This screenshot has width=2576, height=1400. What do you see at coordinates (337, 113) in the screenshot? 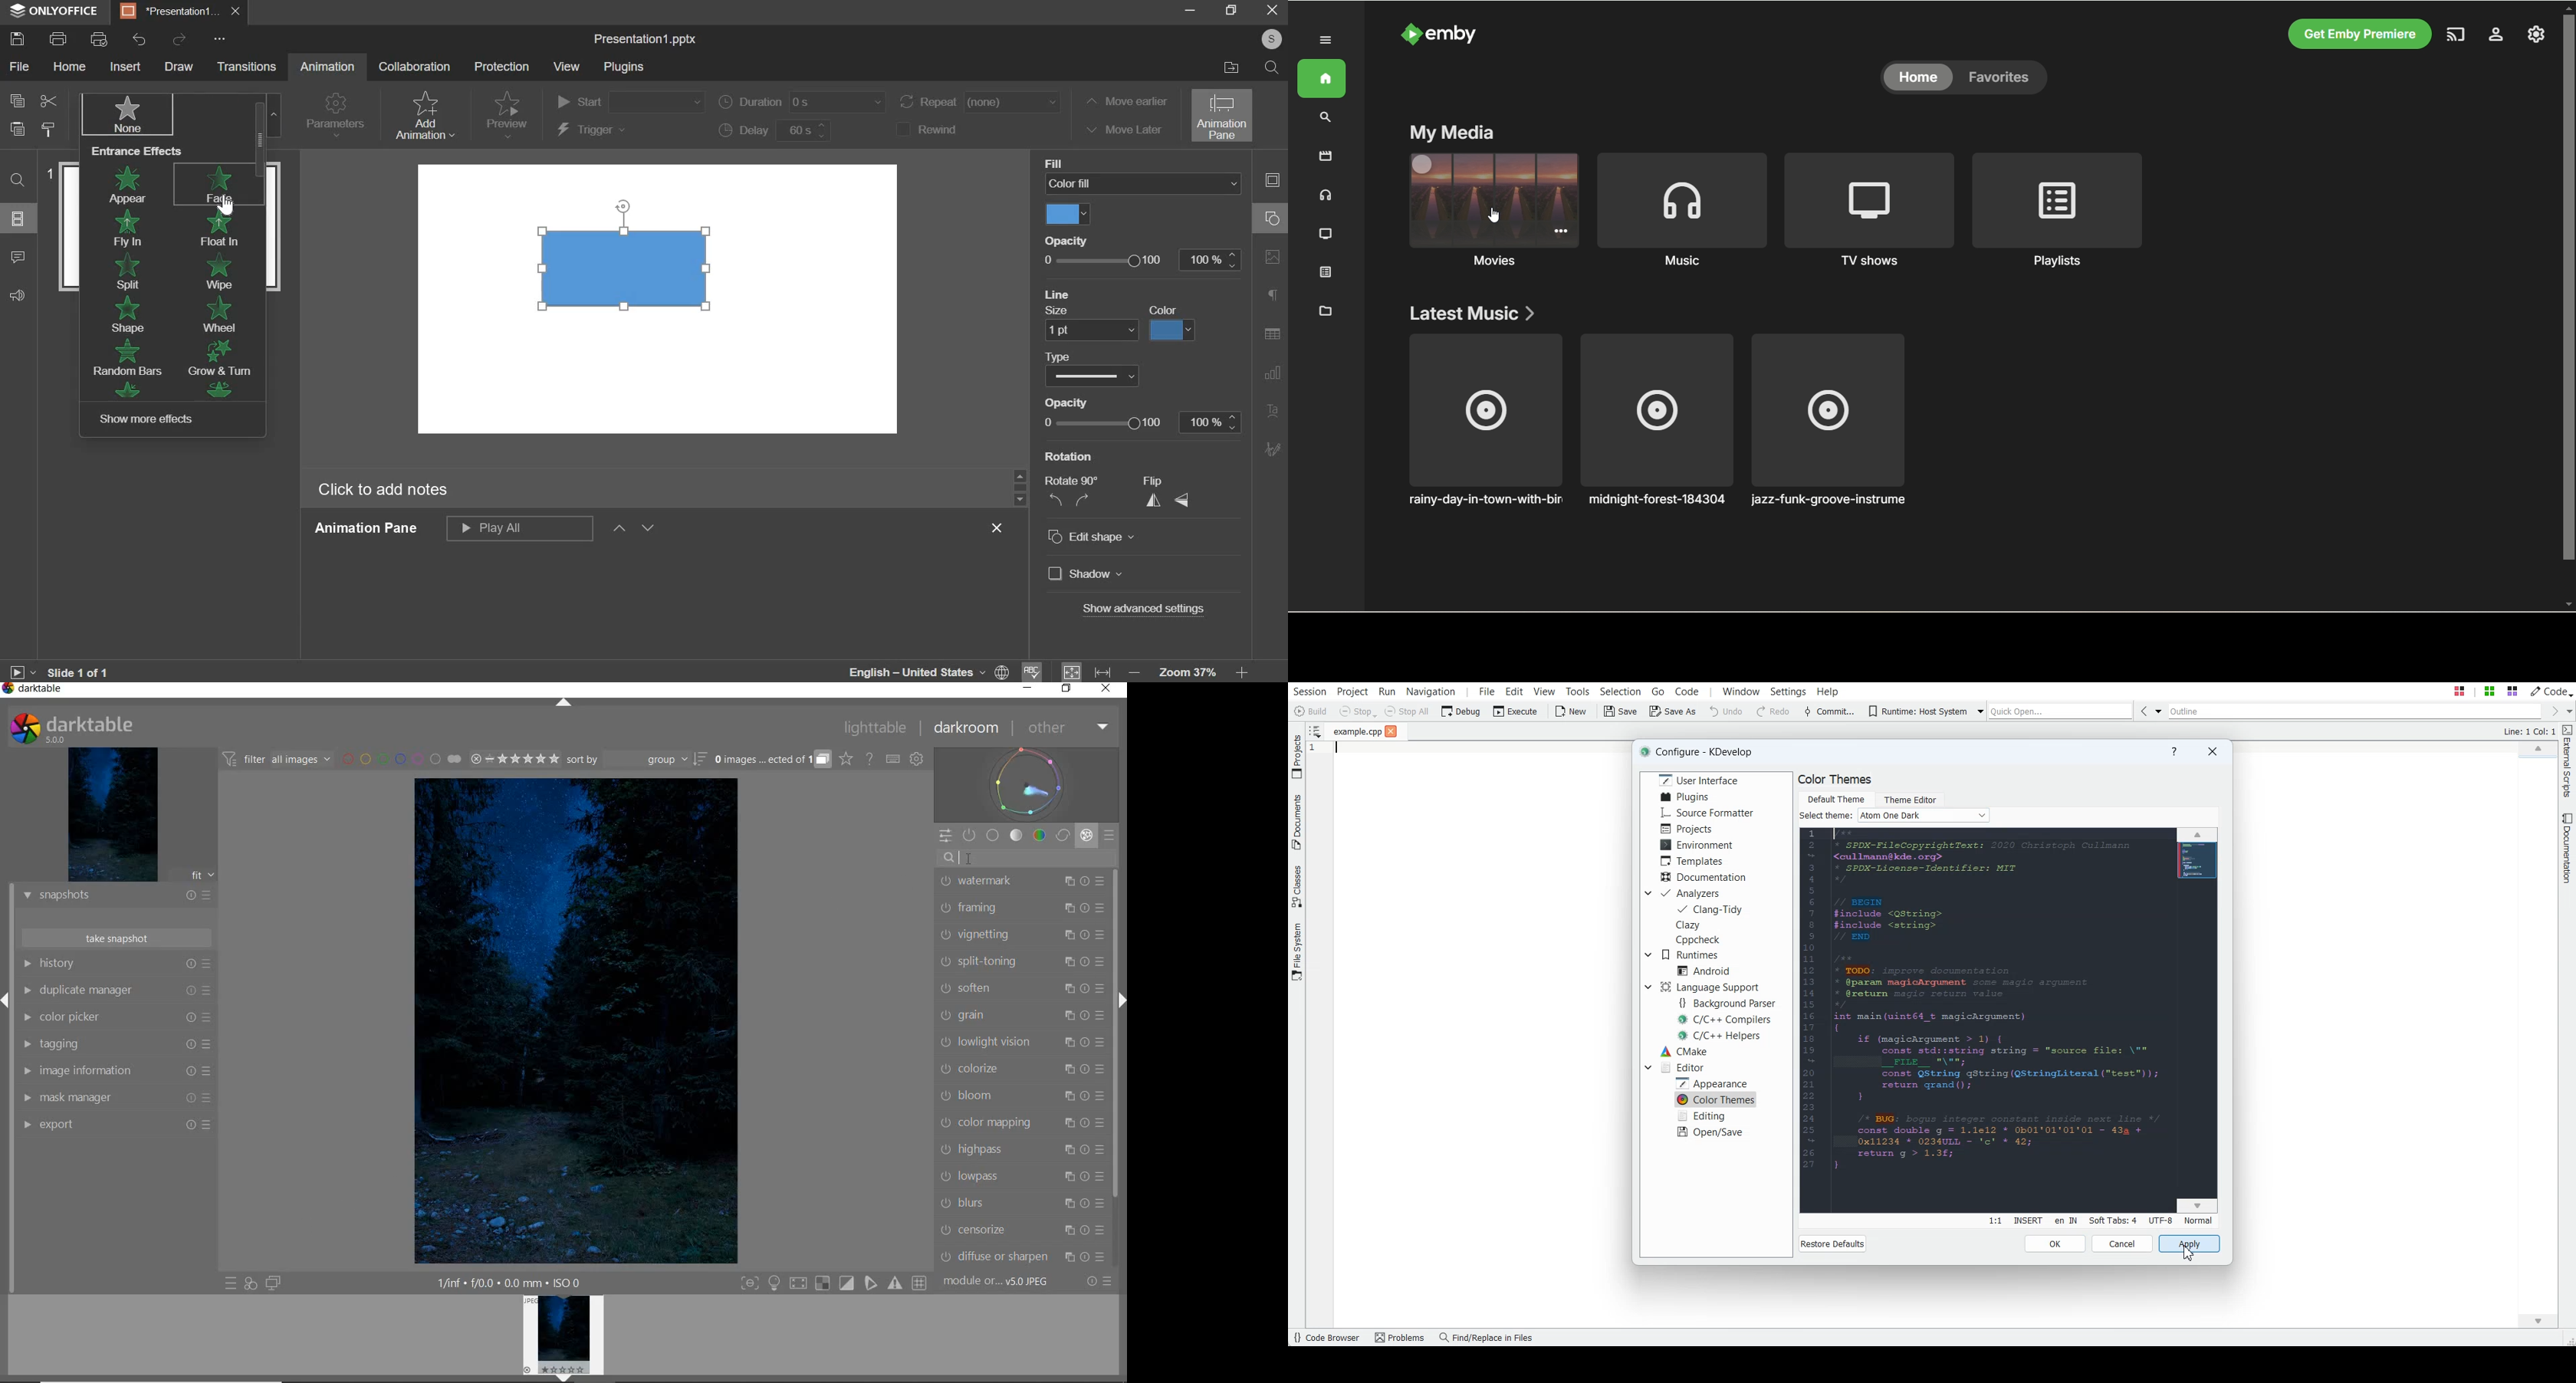
I see `parameters` at bounding box center [337, 113].